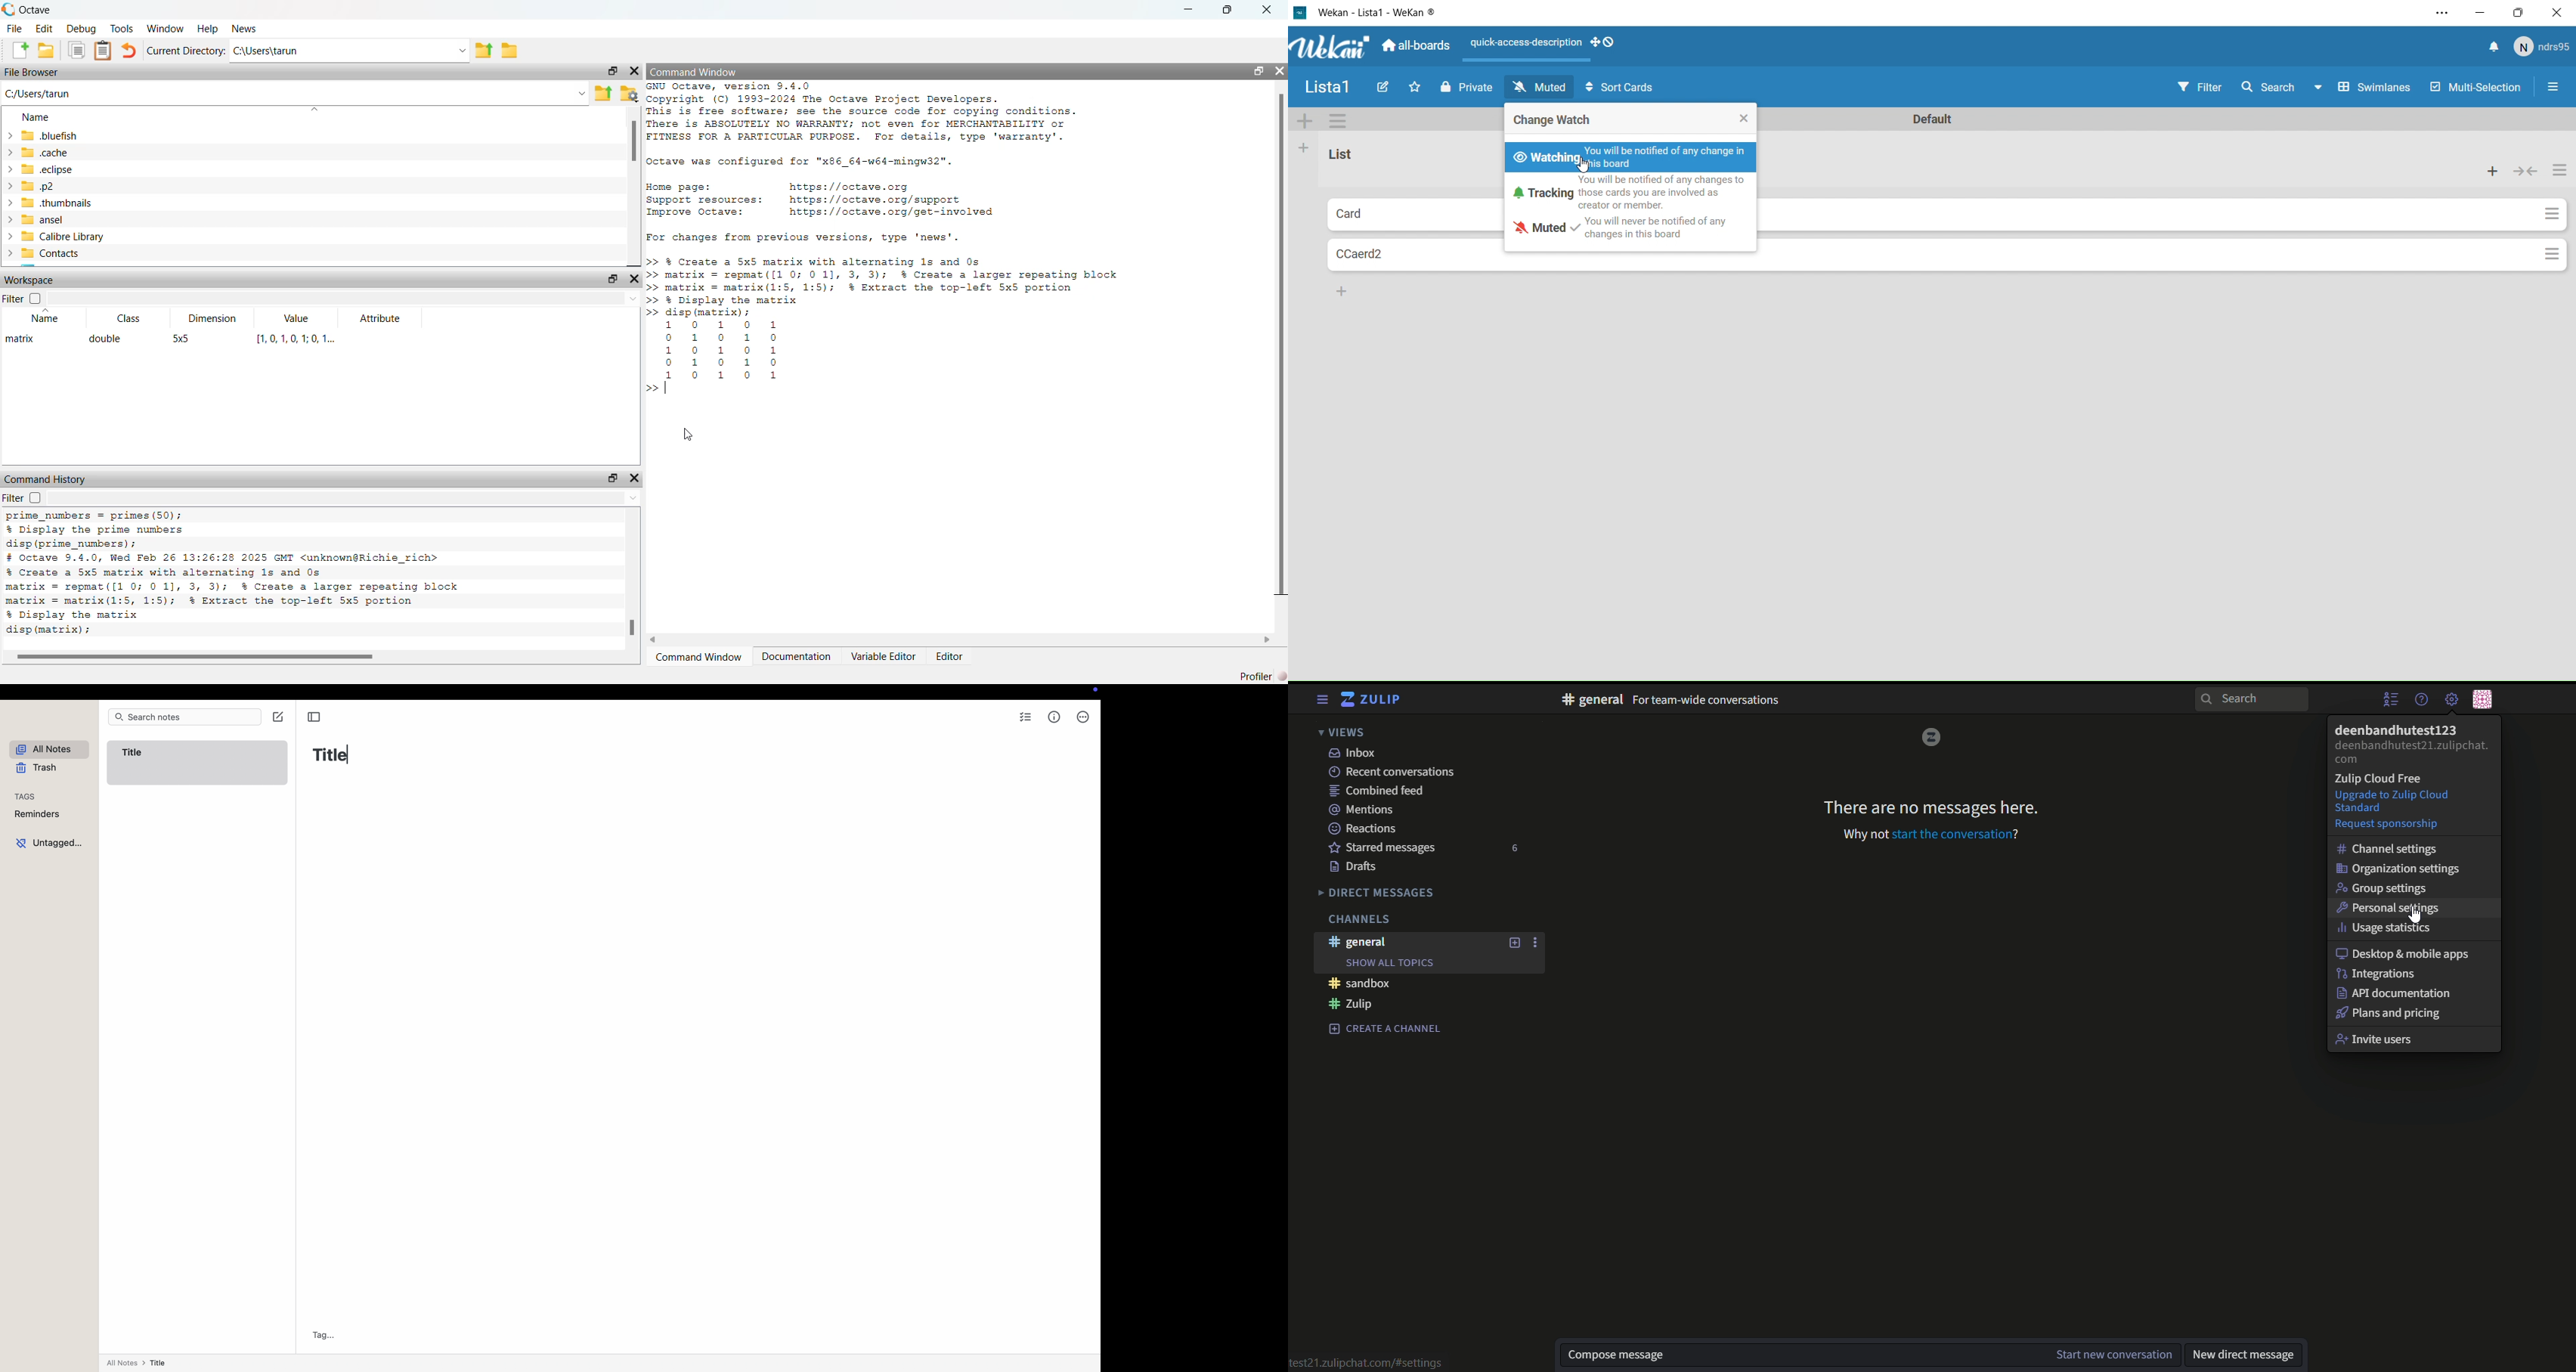 Image resolution: width=2576 pixels, height=1372 pixels. What do you see at coordinates (463, 51) in the screenshot?
I see `Drop-down ` at bounding box center [463, 51].